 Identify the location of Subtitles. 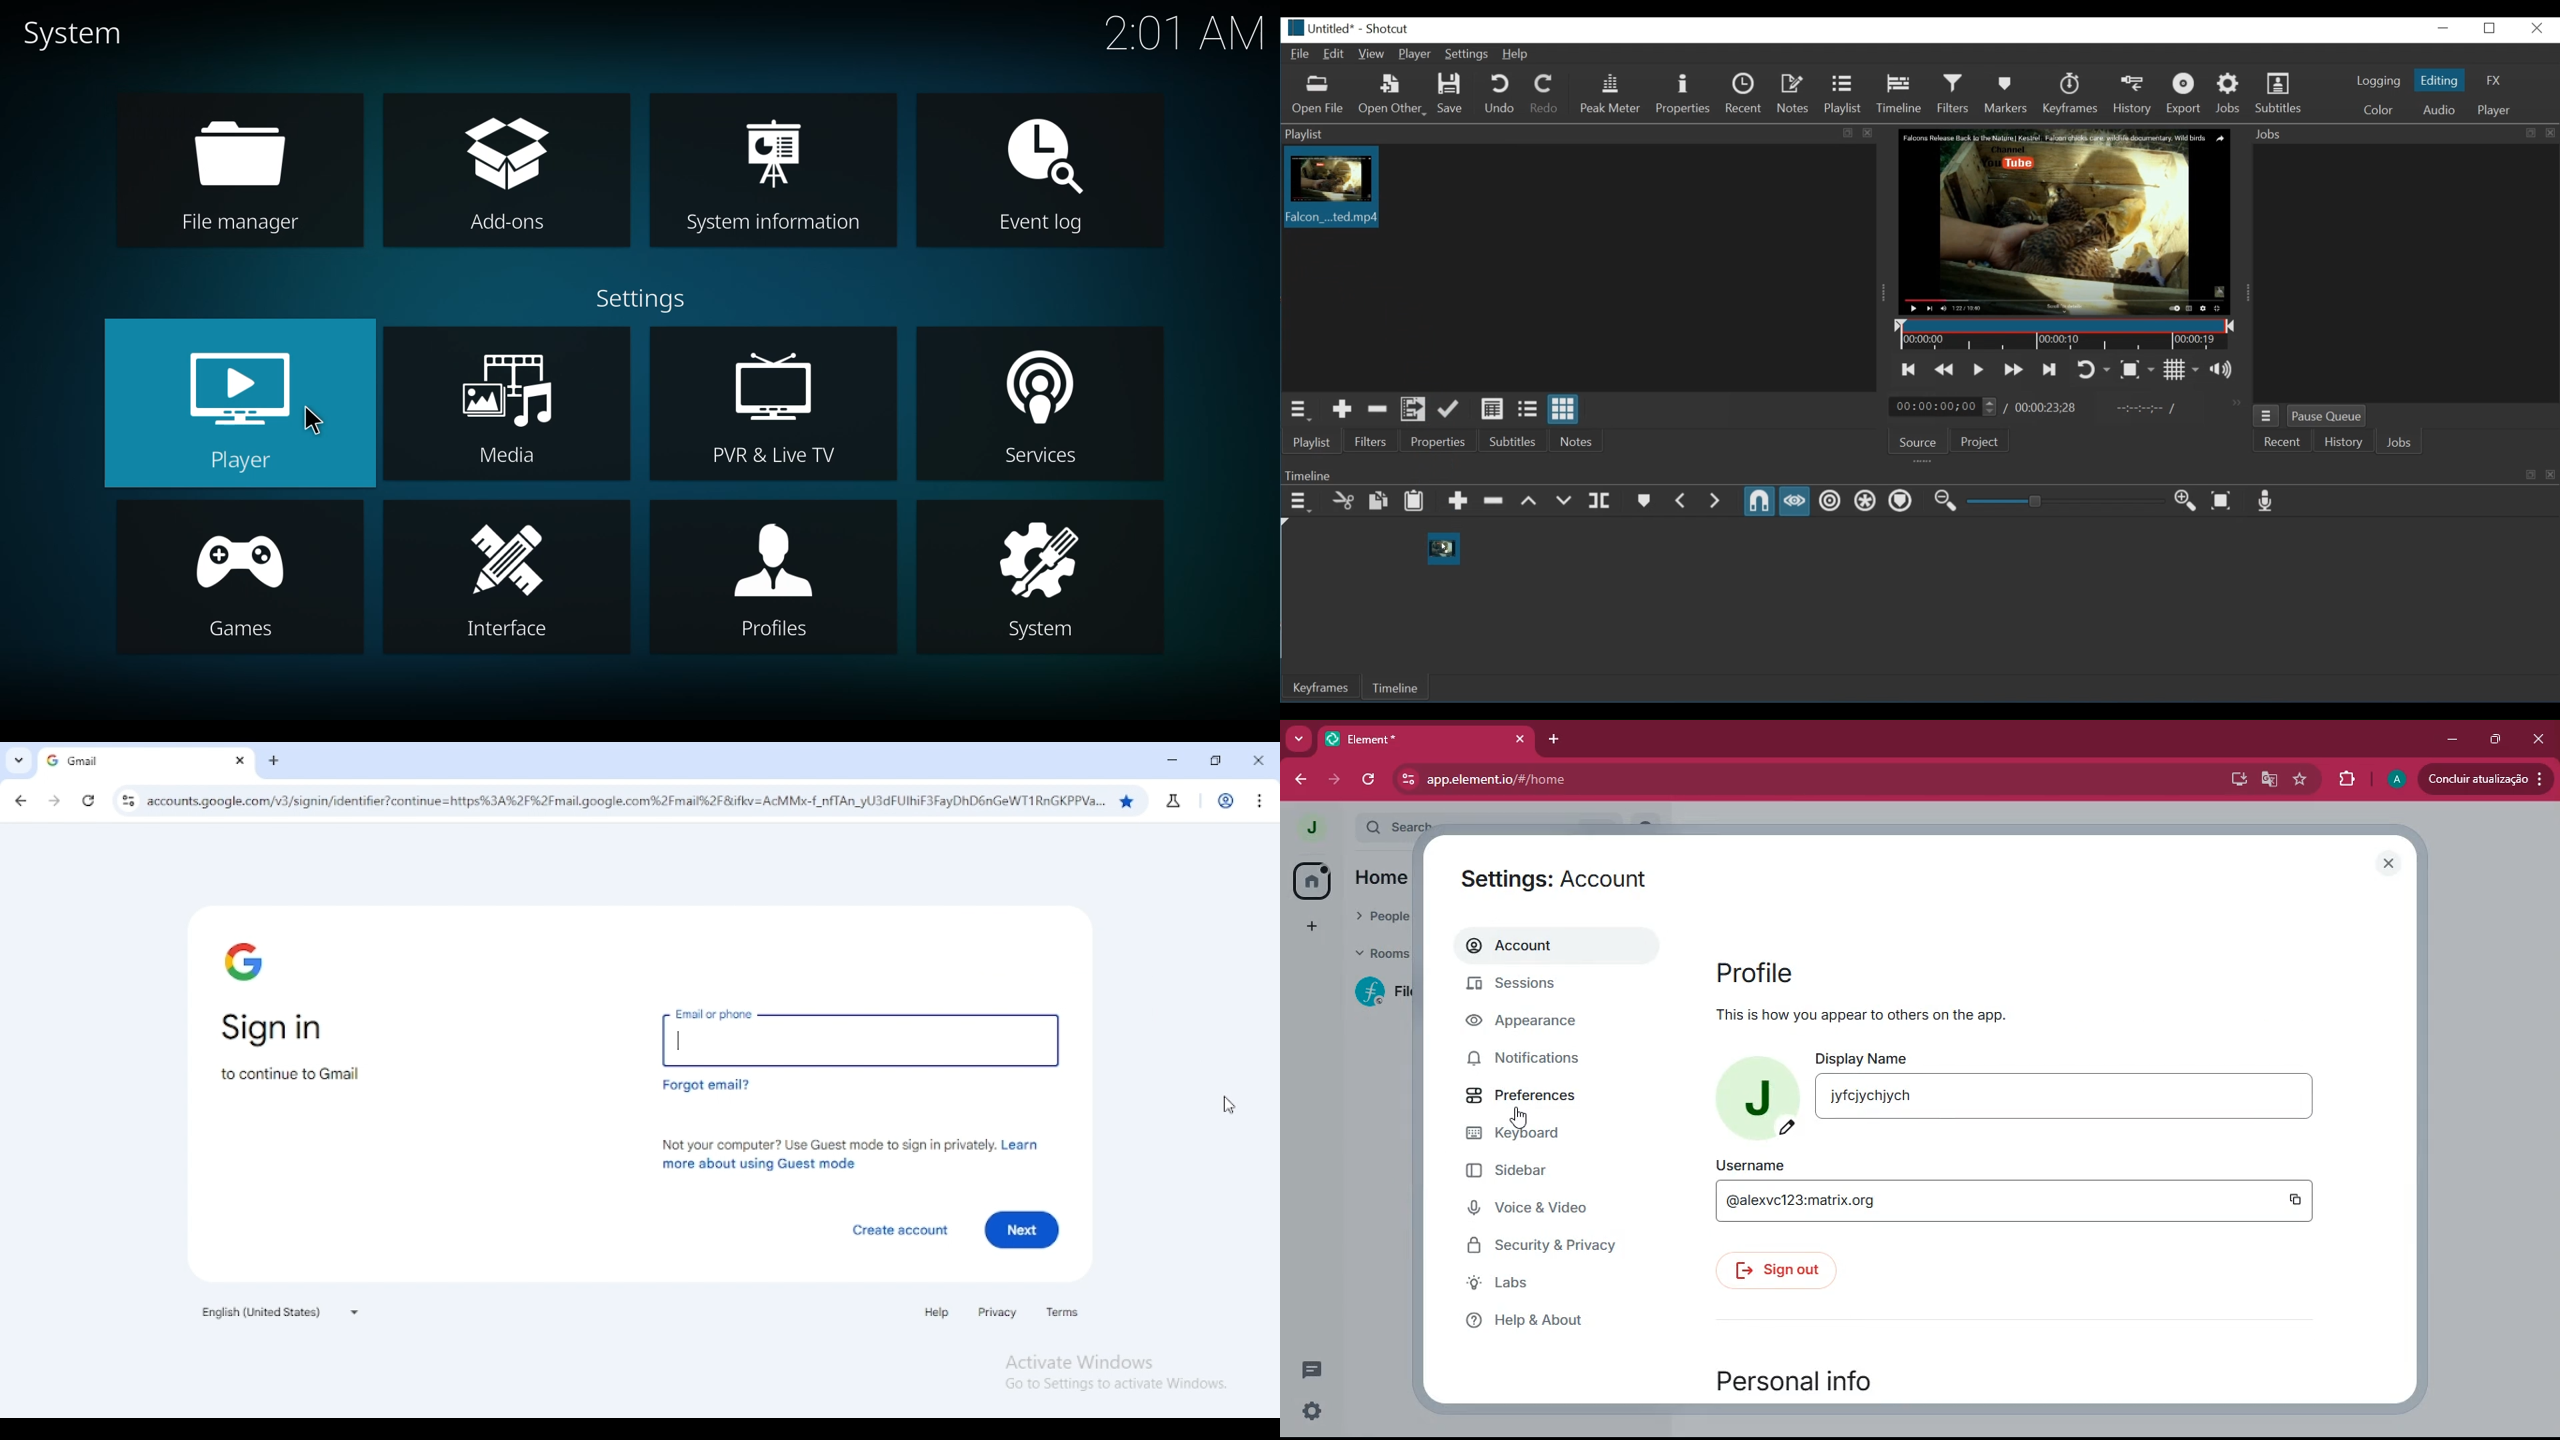
(2282, 91).